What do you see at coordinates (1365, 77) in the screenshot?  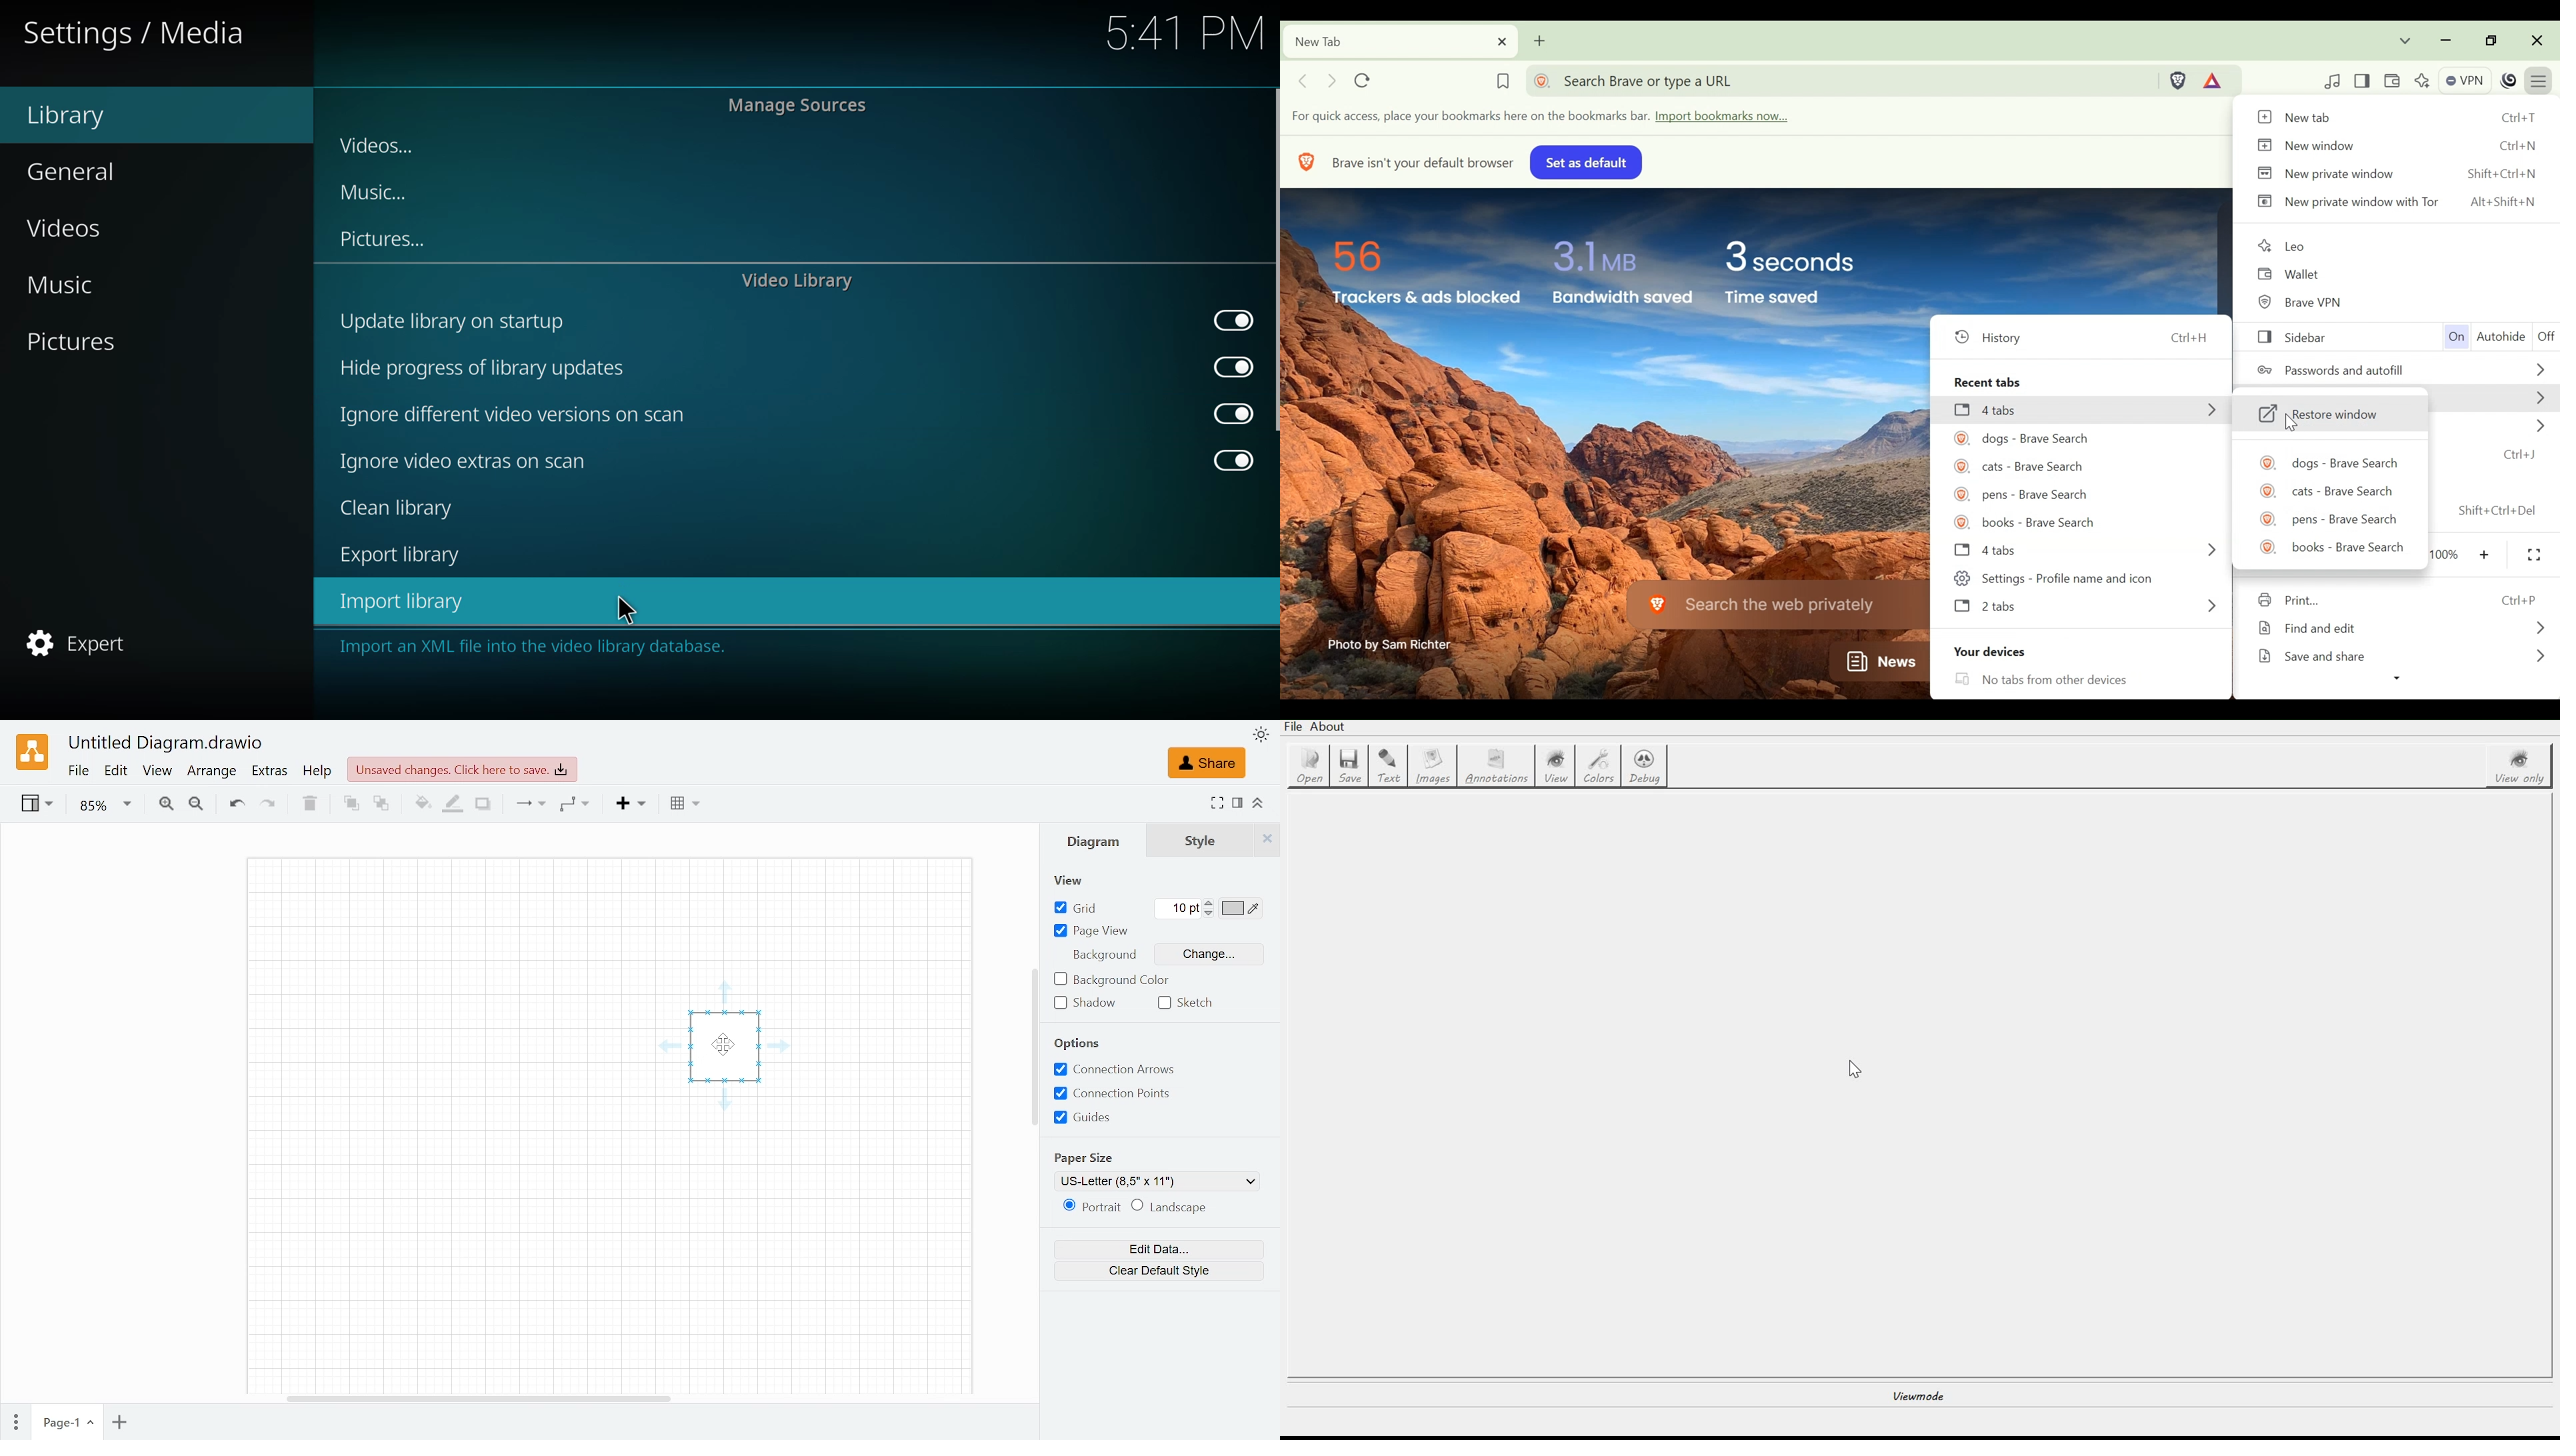 I see `Reload` at bounding box center [1365, 77].